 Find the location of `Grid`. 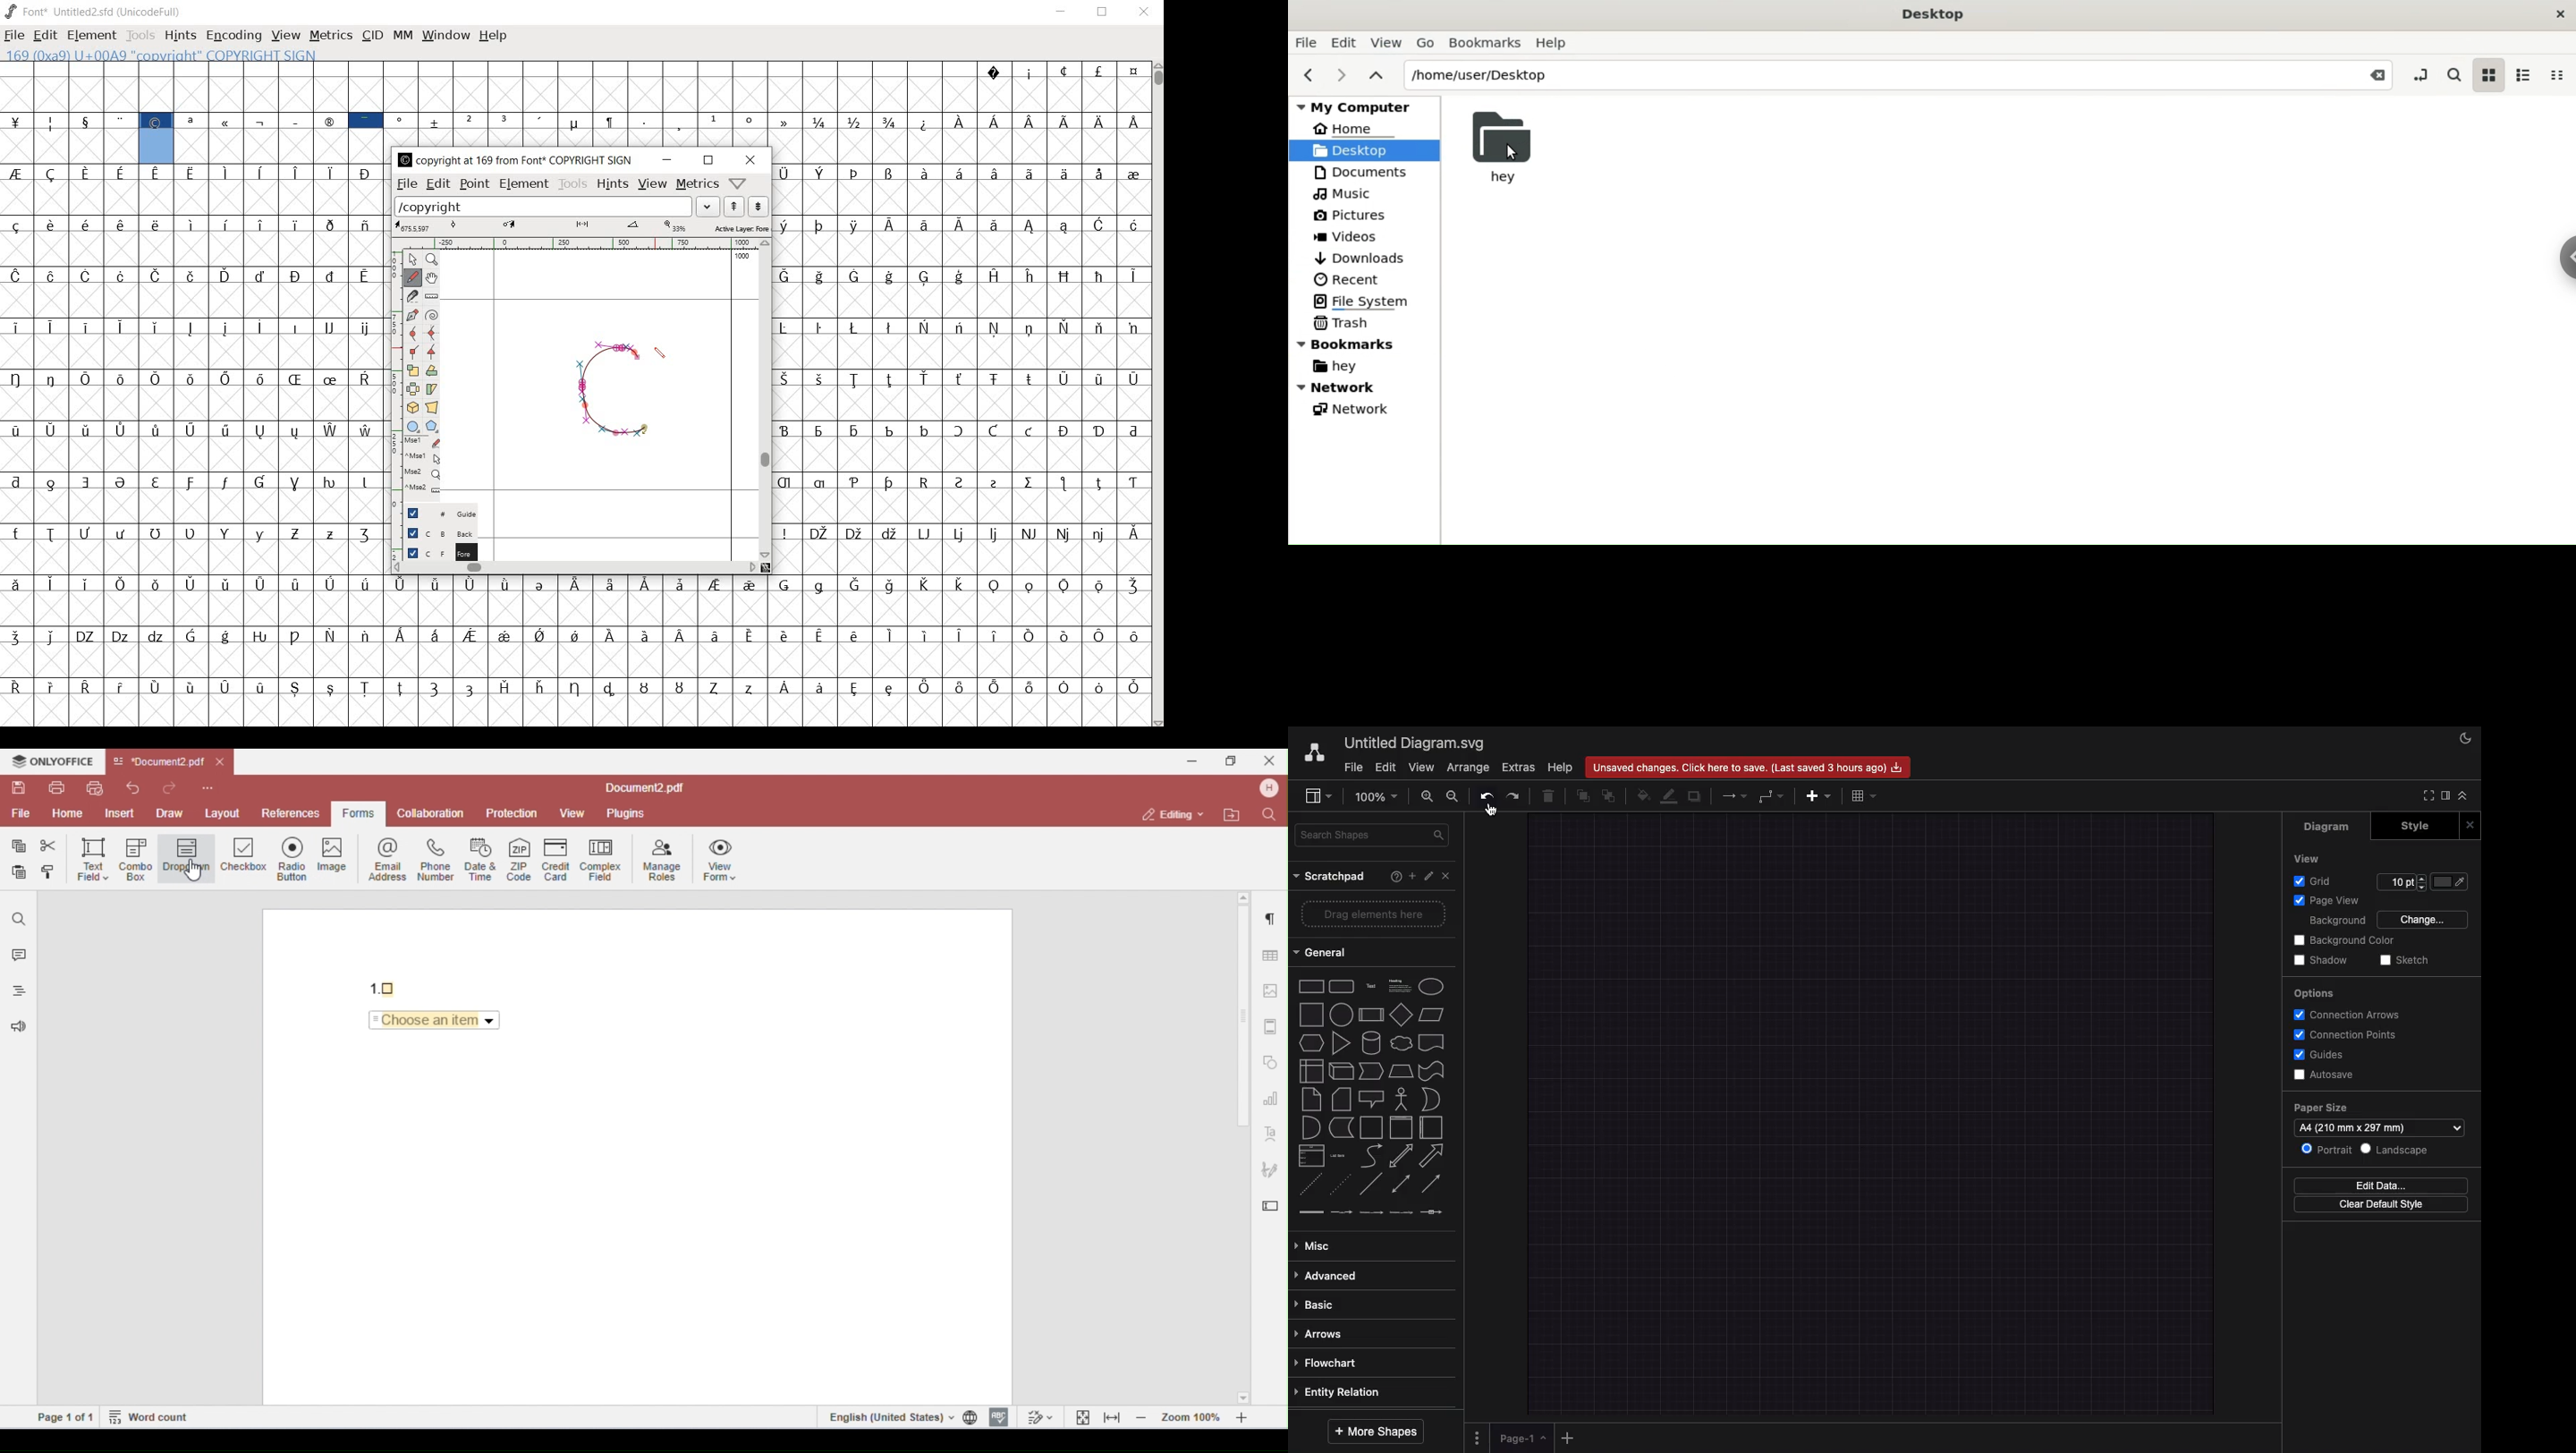

Grid is located at coordinates (2316, 881).